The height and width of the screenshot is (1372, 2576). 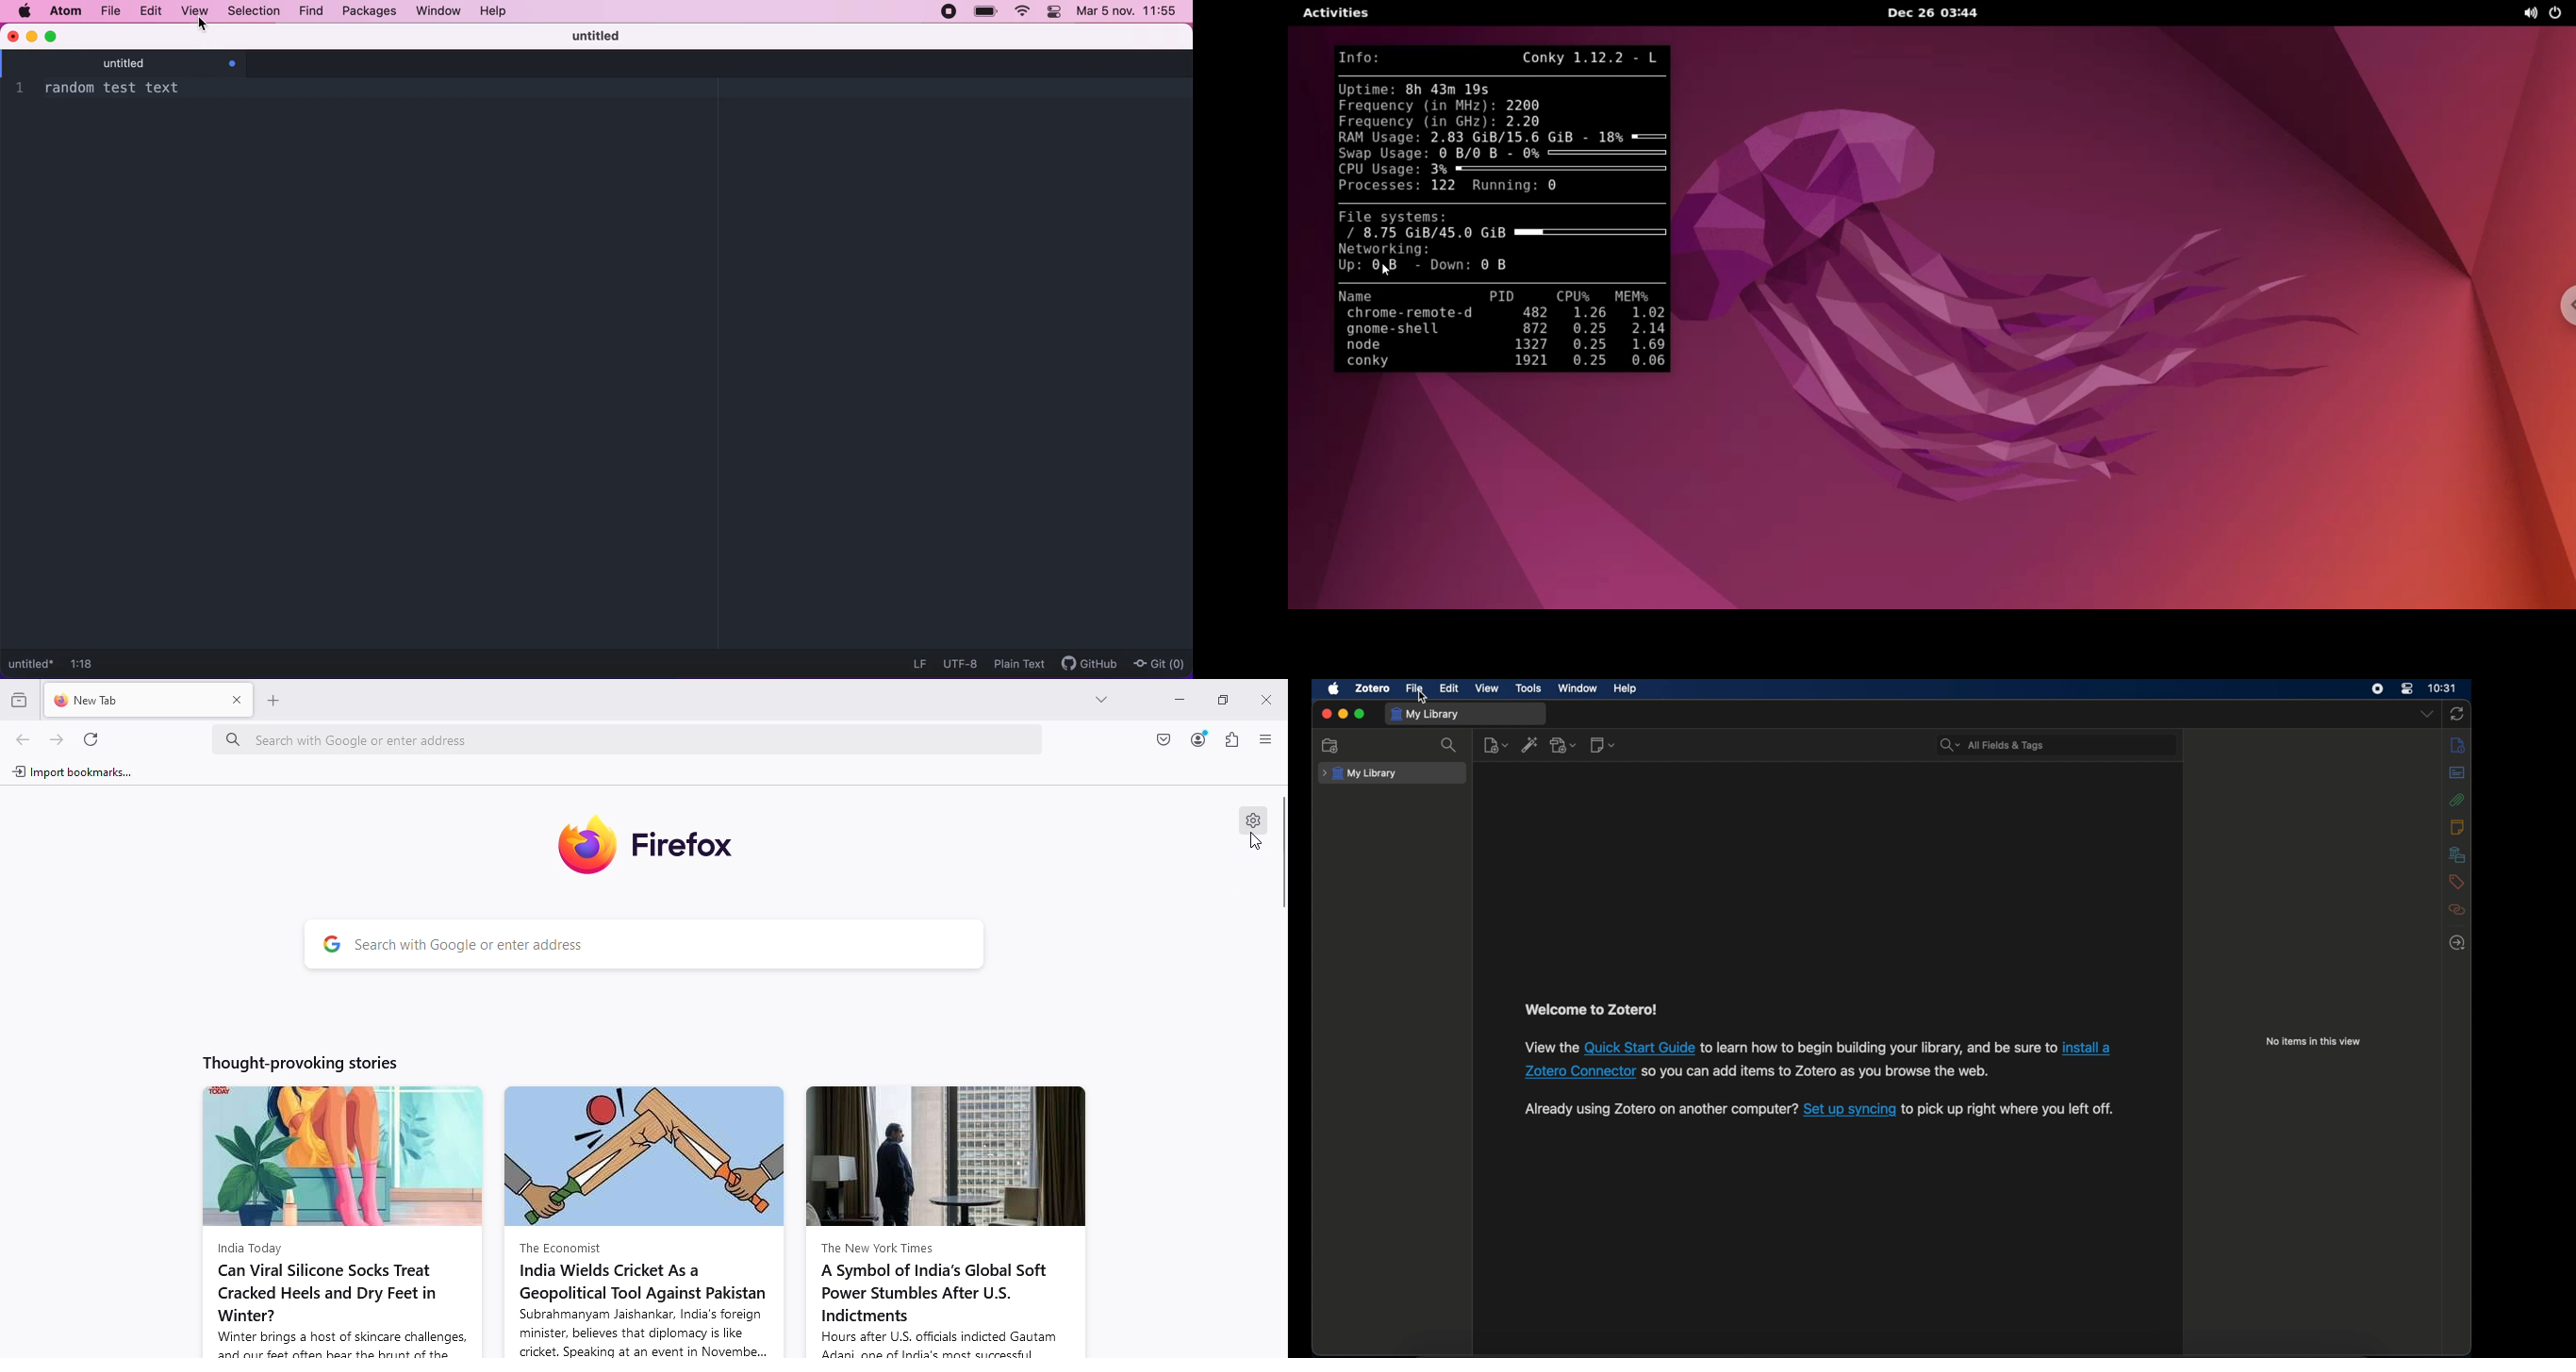 What do you see at coordinates (1215, 700) in the screenshot?
I see `Maximize` at bounding box center [1215, 700].